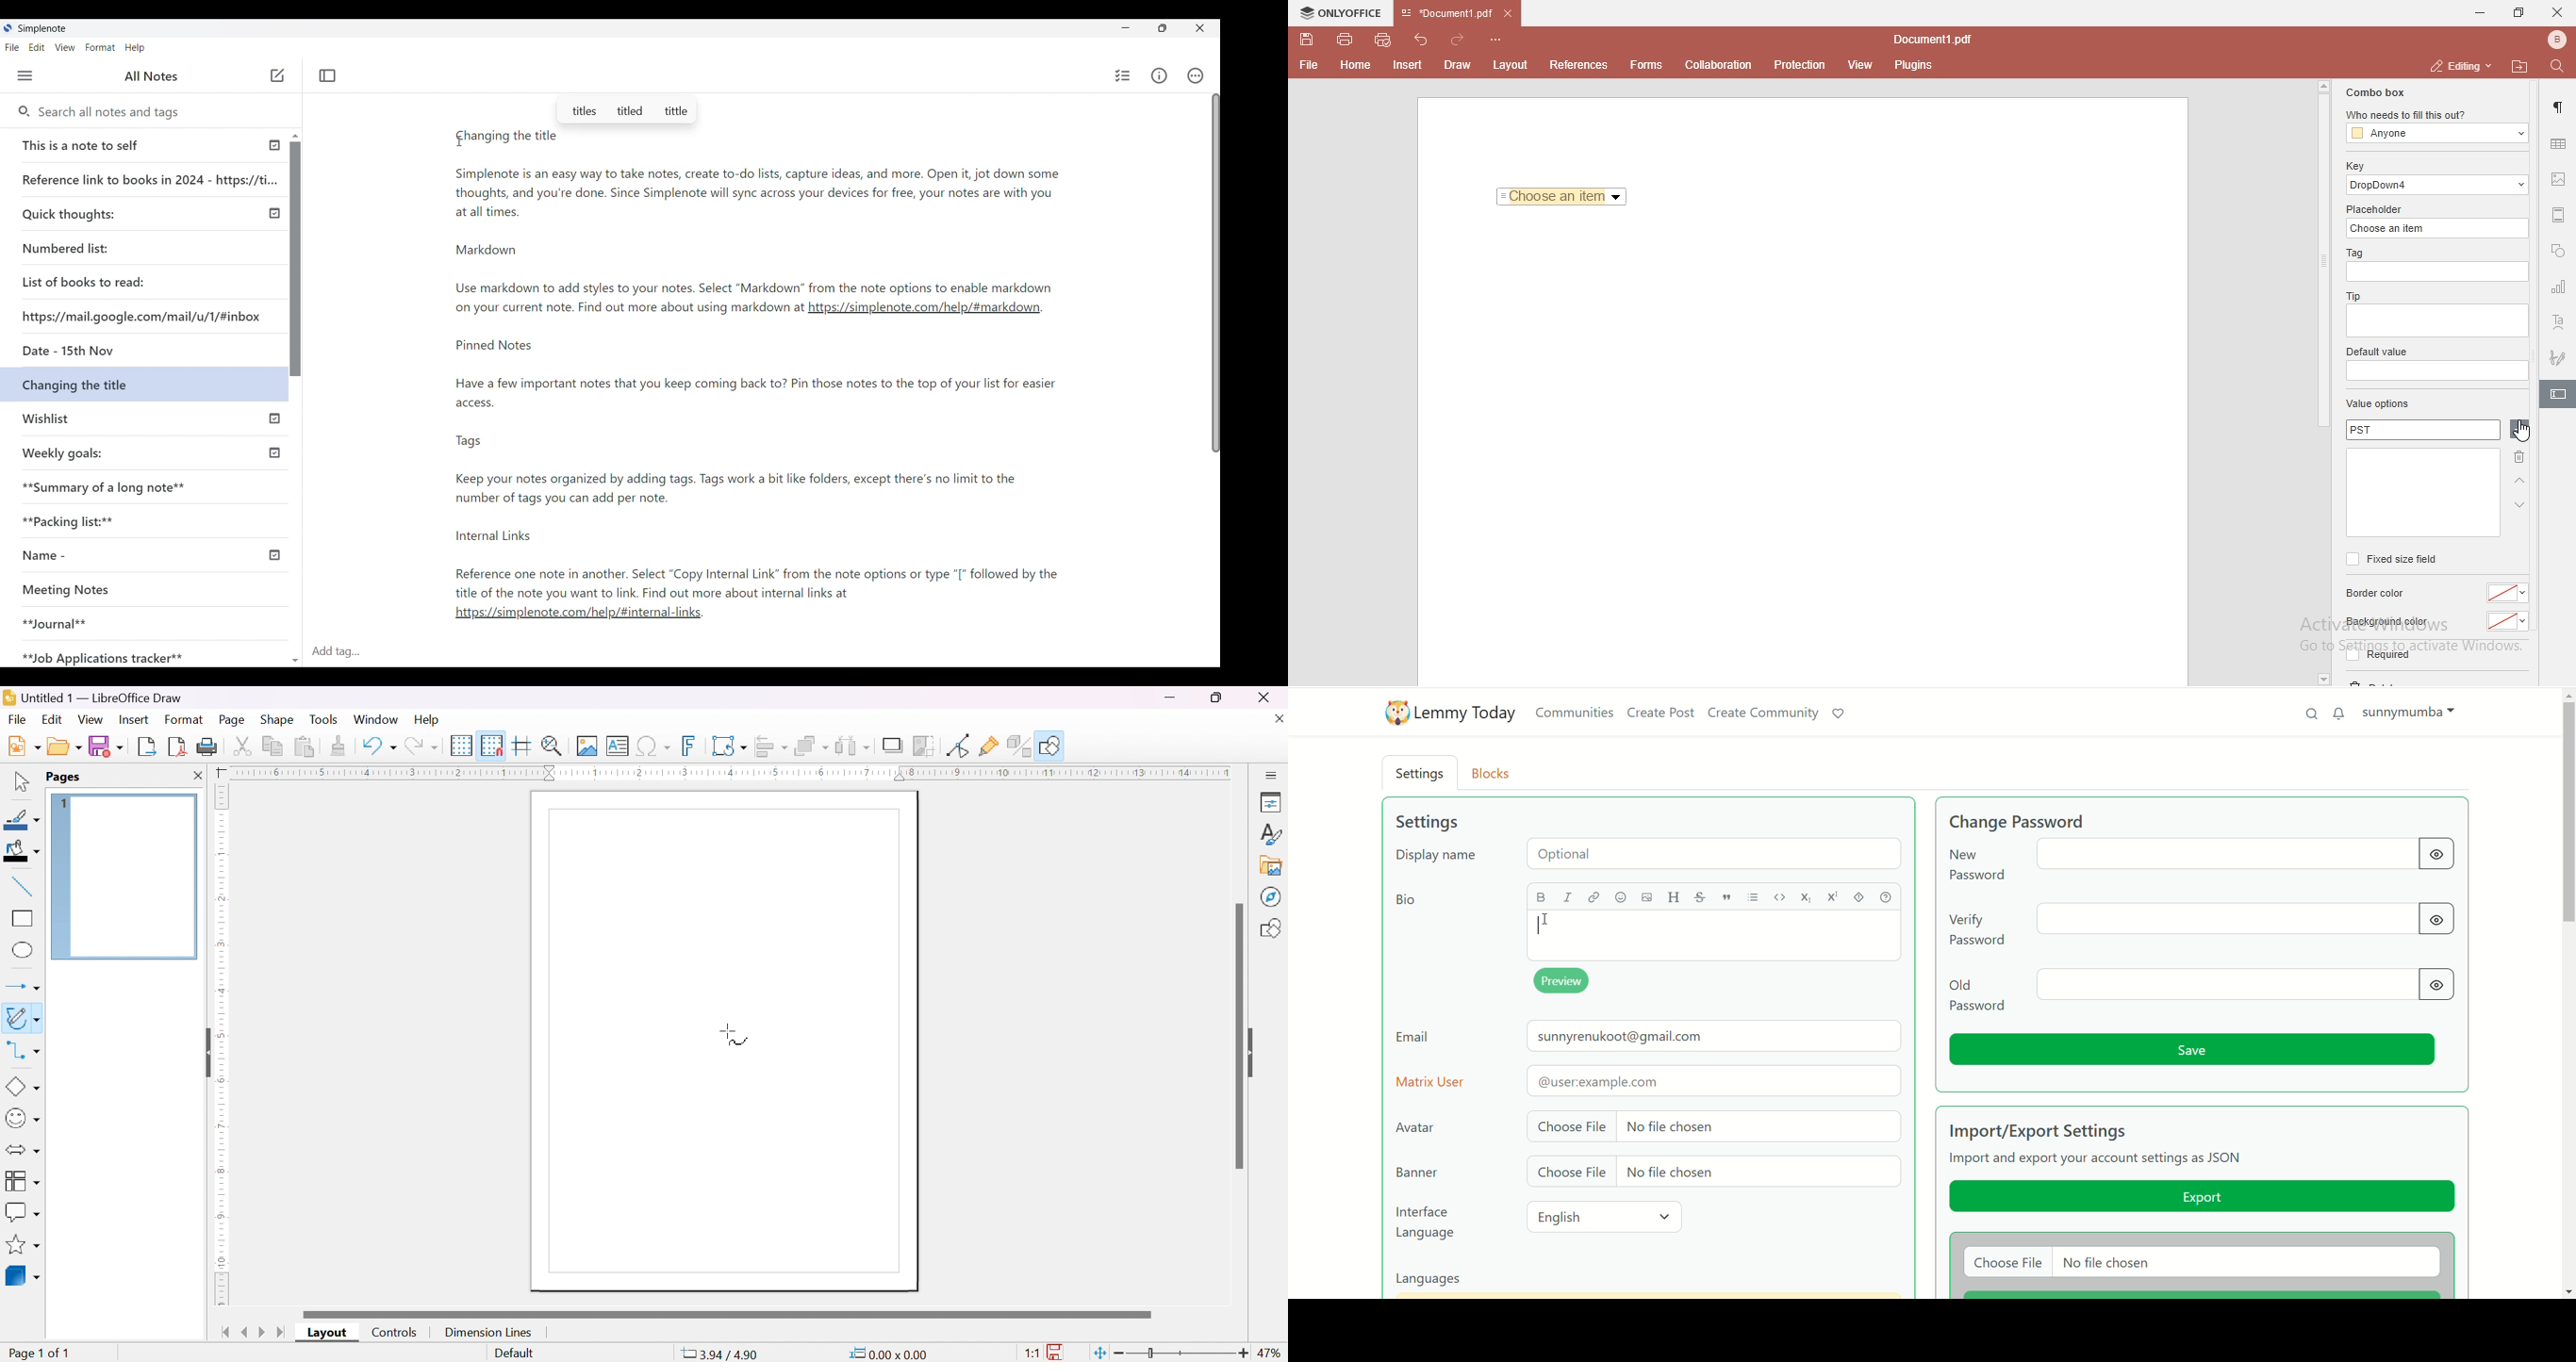 Image resolution: width=2576 pixels, height=1372 pixels. Describe the element at coordinates (20, 781) in the screenshot. I see `selection tool` at that location.